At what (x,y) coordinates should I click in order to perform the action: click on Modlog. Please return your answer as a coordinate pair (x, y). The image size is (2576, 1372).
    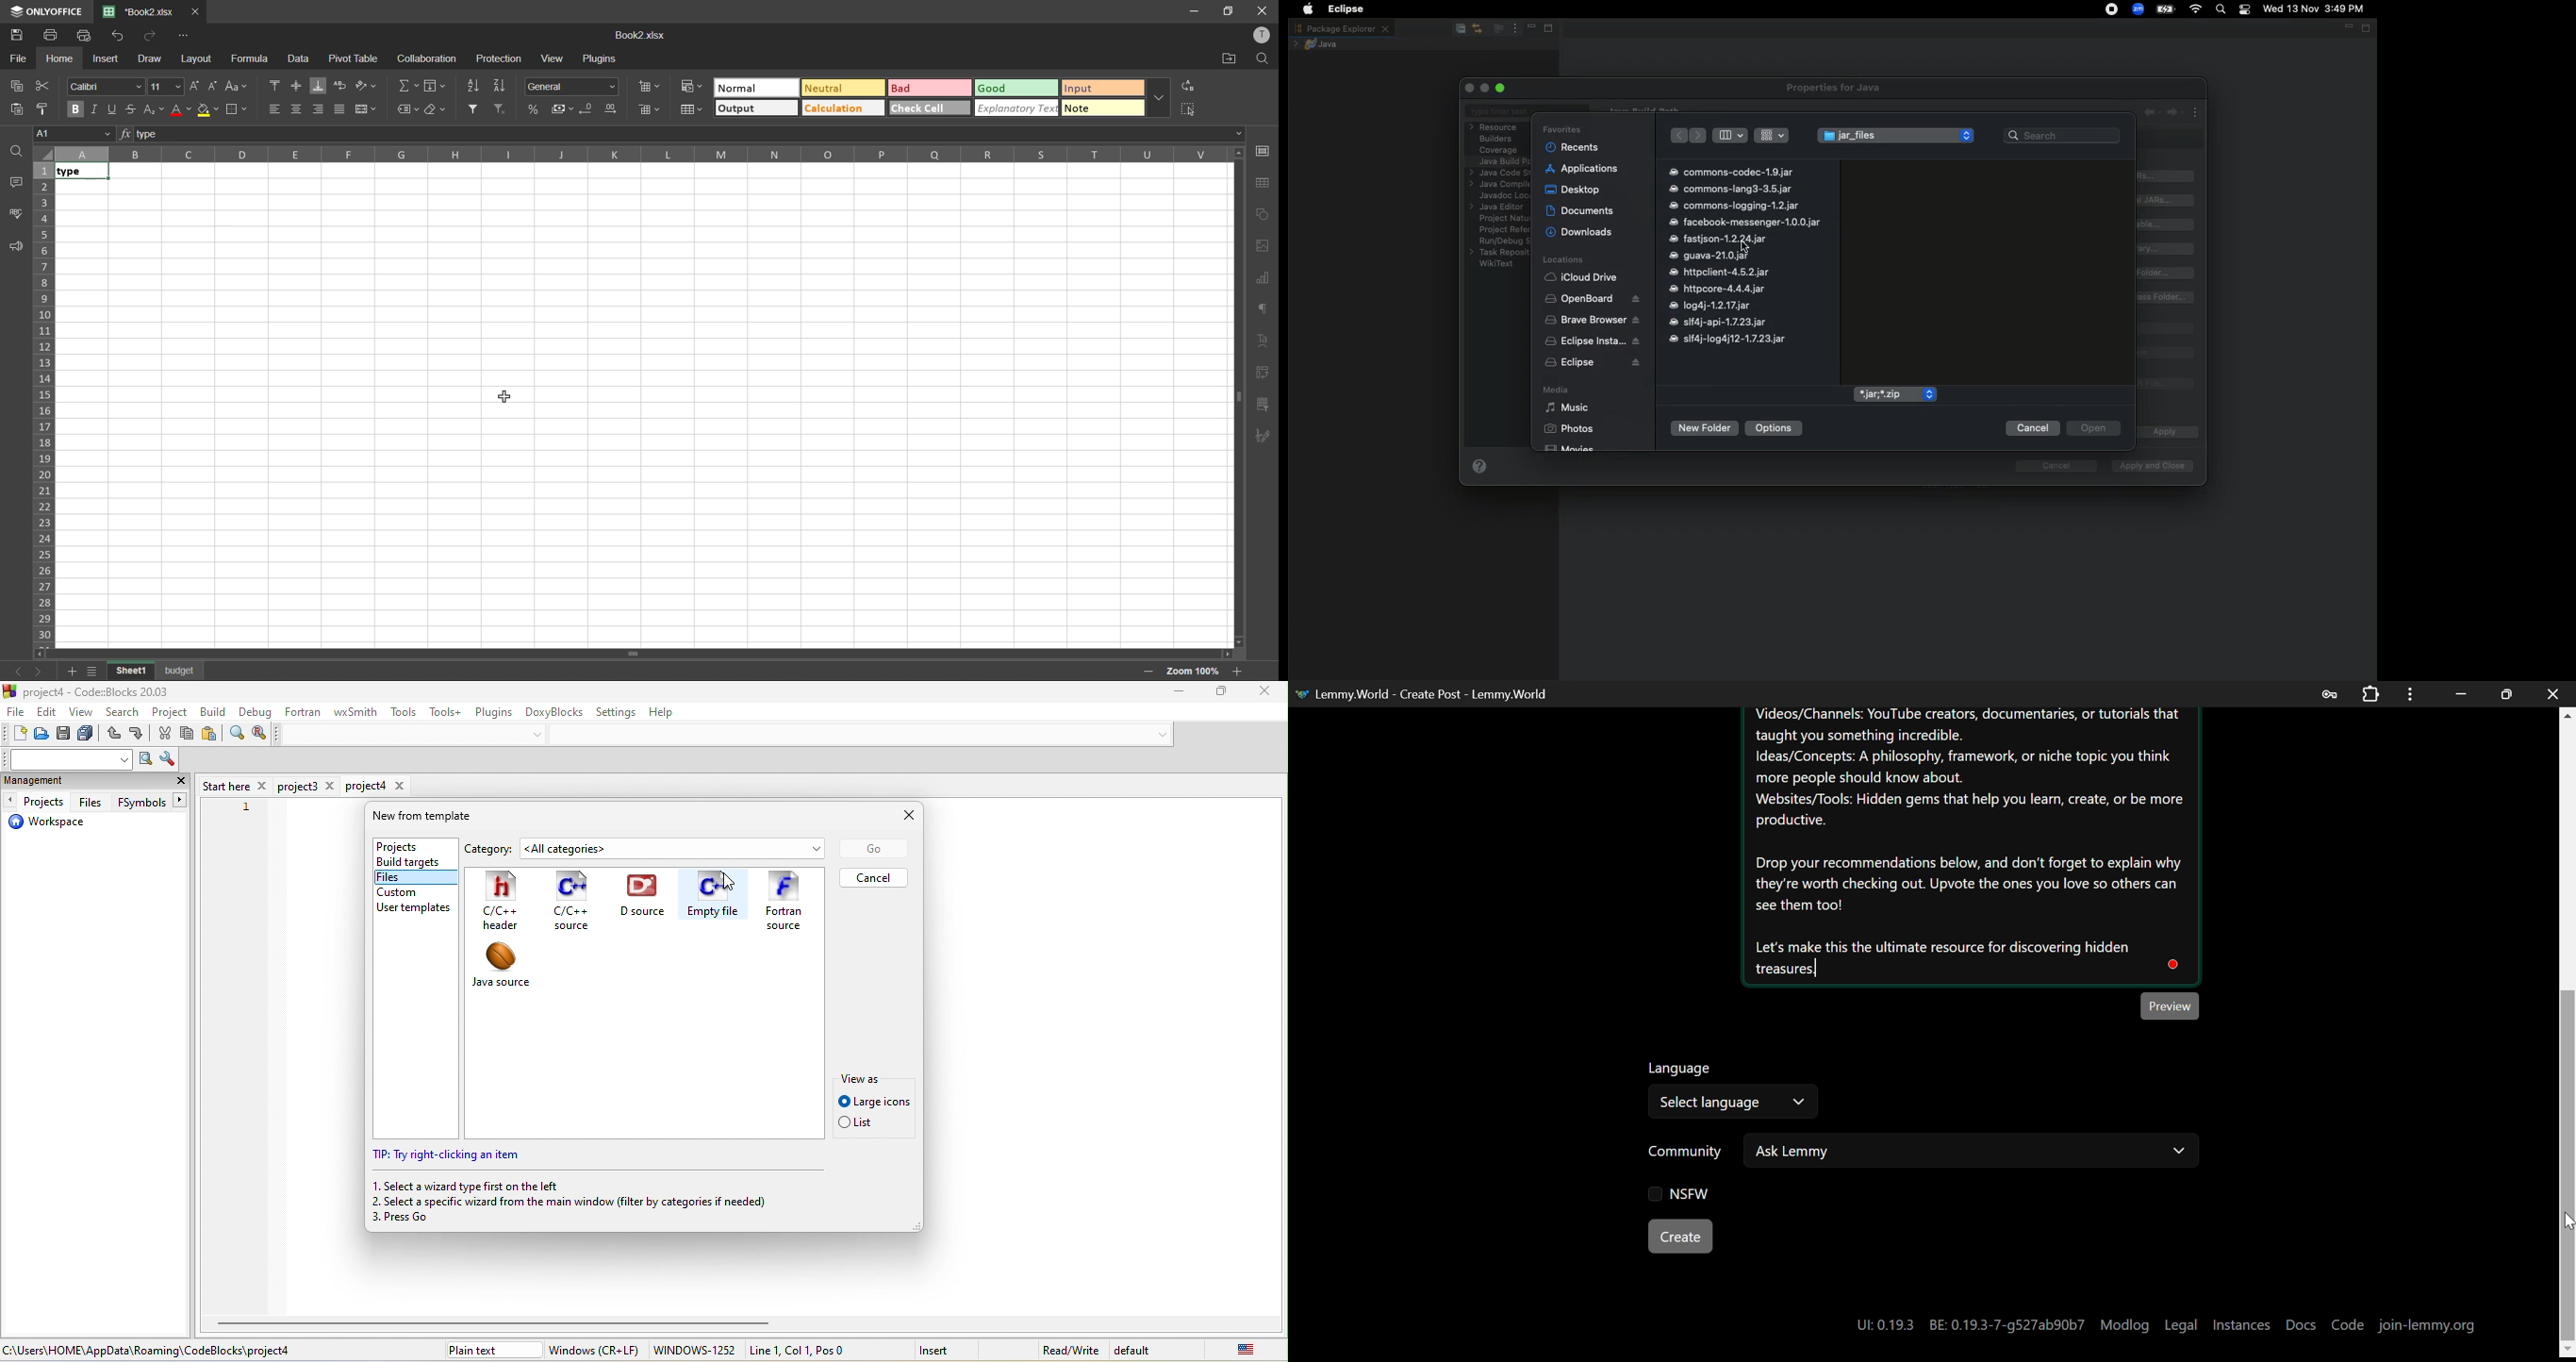
    Looking at the image, I should click on (2125, 1325).